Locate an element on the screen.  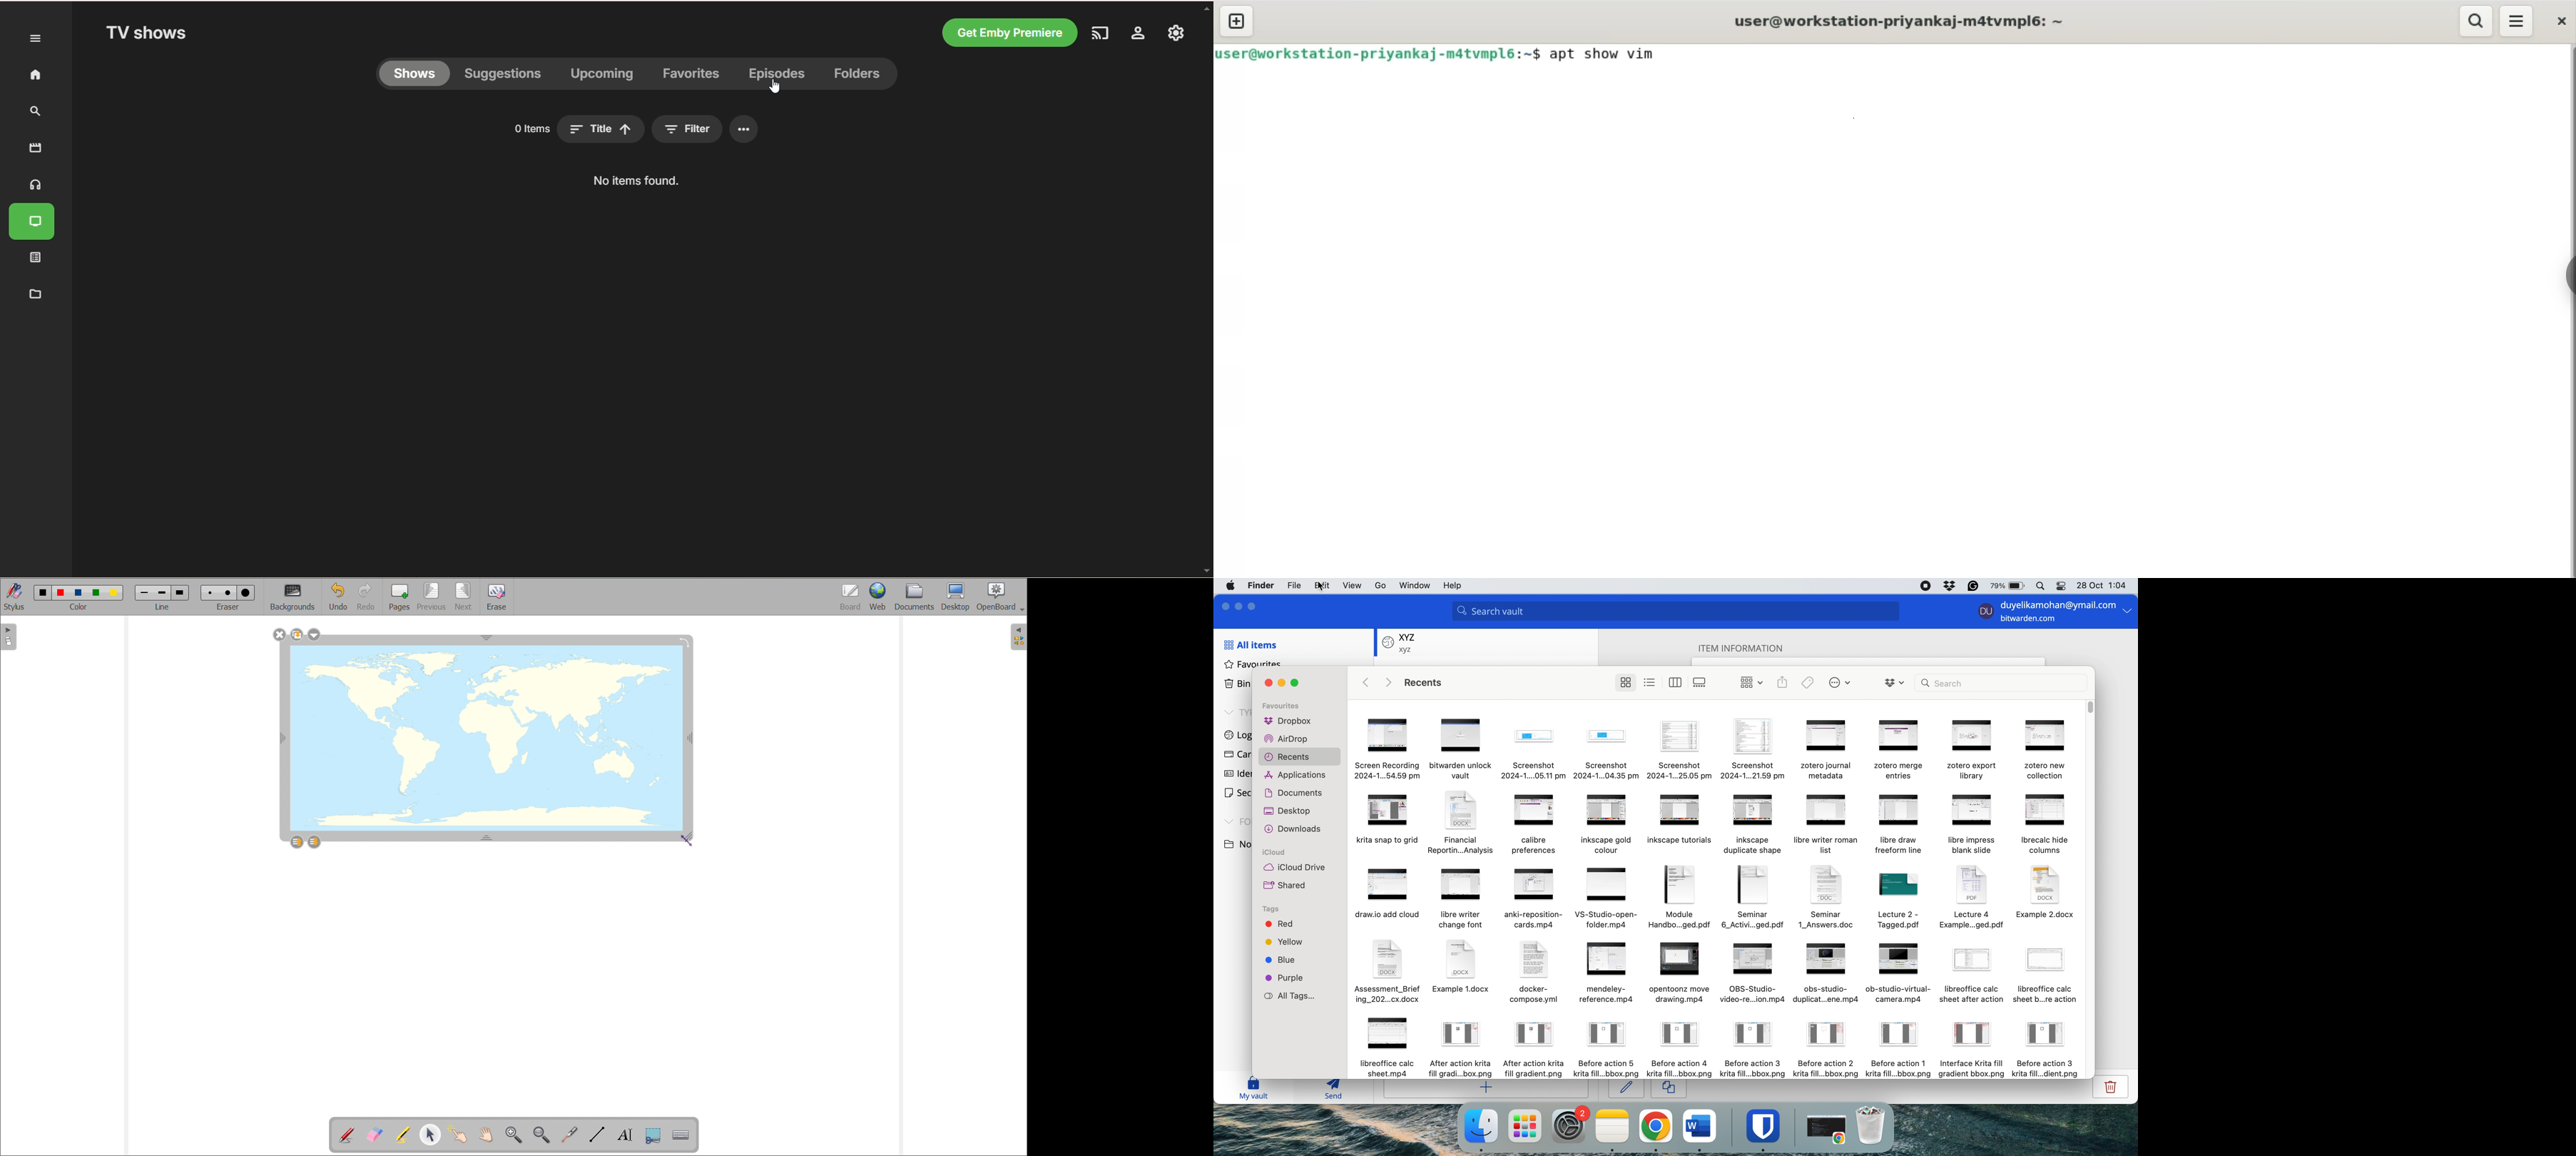
add item is located at coordinates (1488, 1089).